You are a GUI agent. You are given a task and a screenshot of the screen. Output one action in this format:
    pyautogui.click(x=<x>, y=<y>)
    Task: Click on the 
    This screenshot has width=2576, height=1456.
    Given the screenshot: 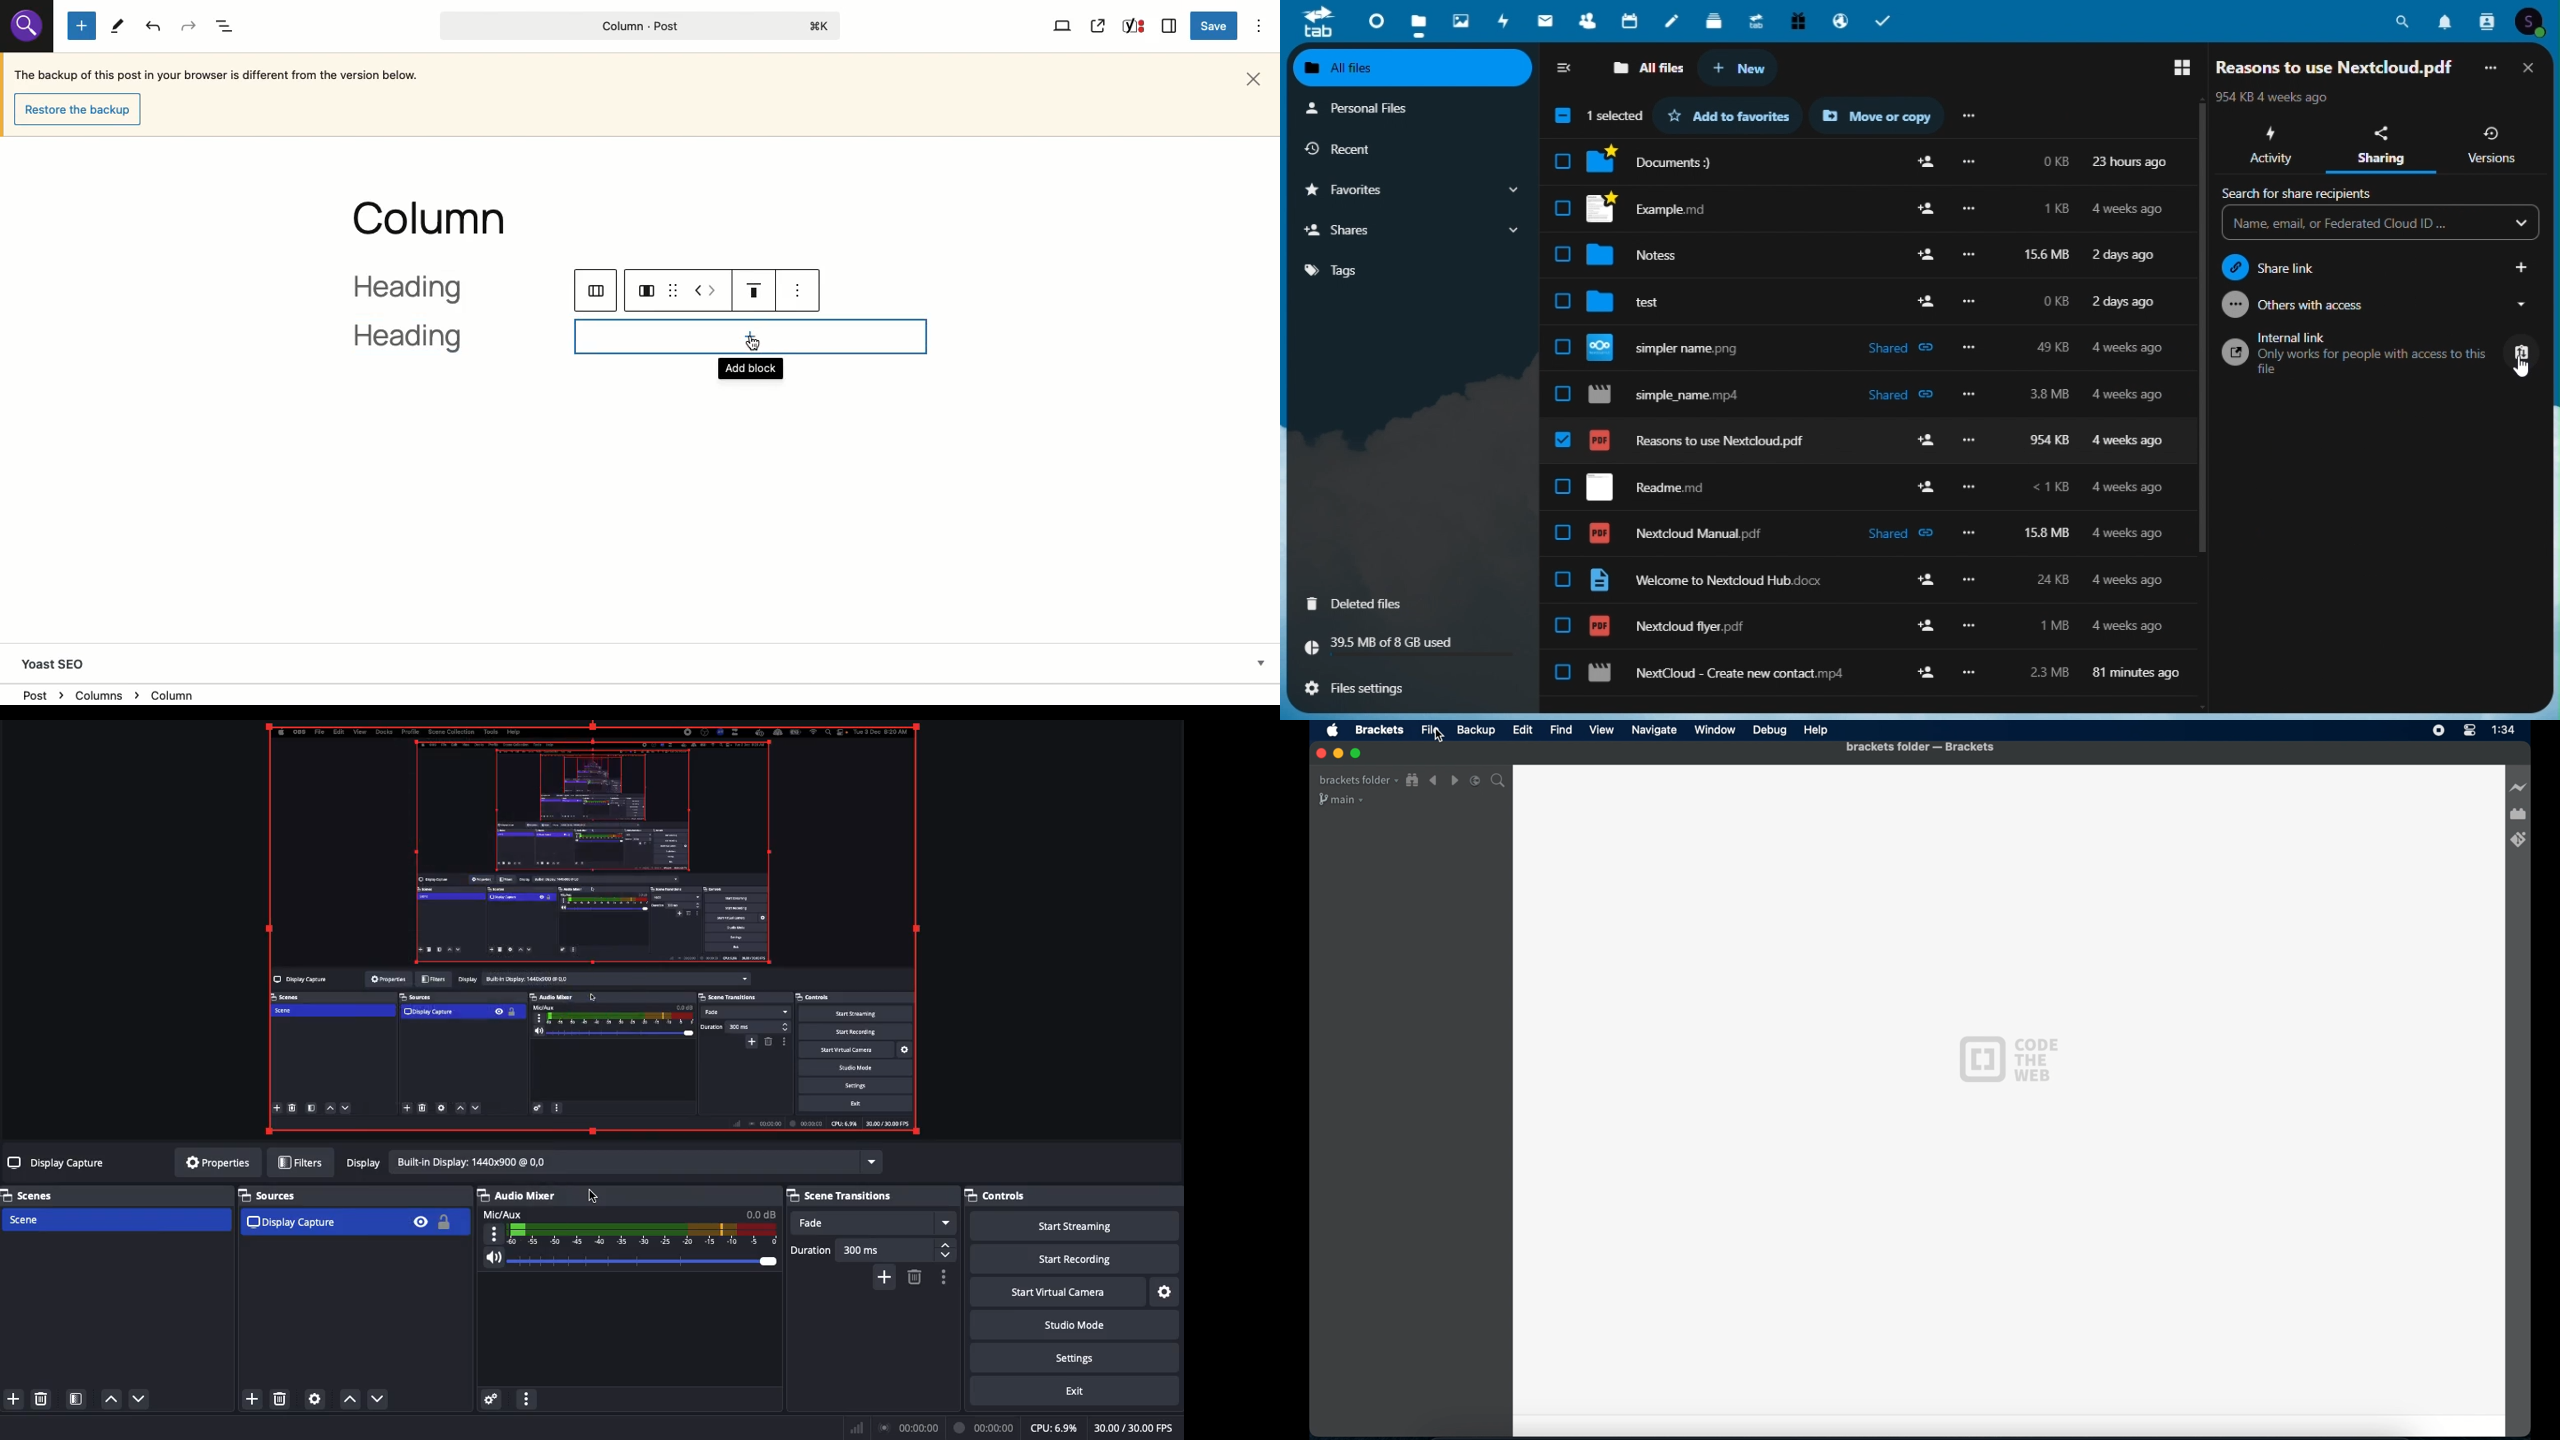 What is the action you would take?
    pyautogui.click(x=1972, y=485)
    